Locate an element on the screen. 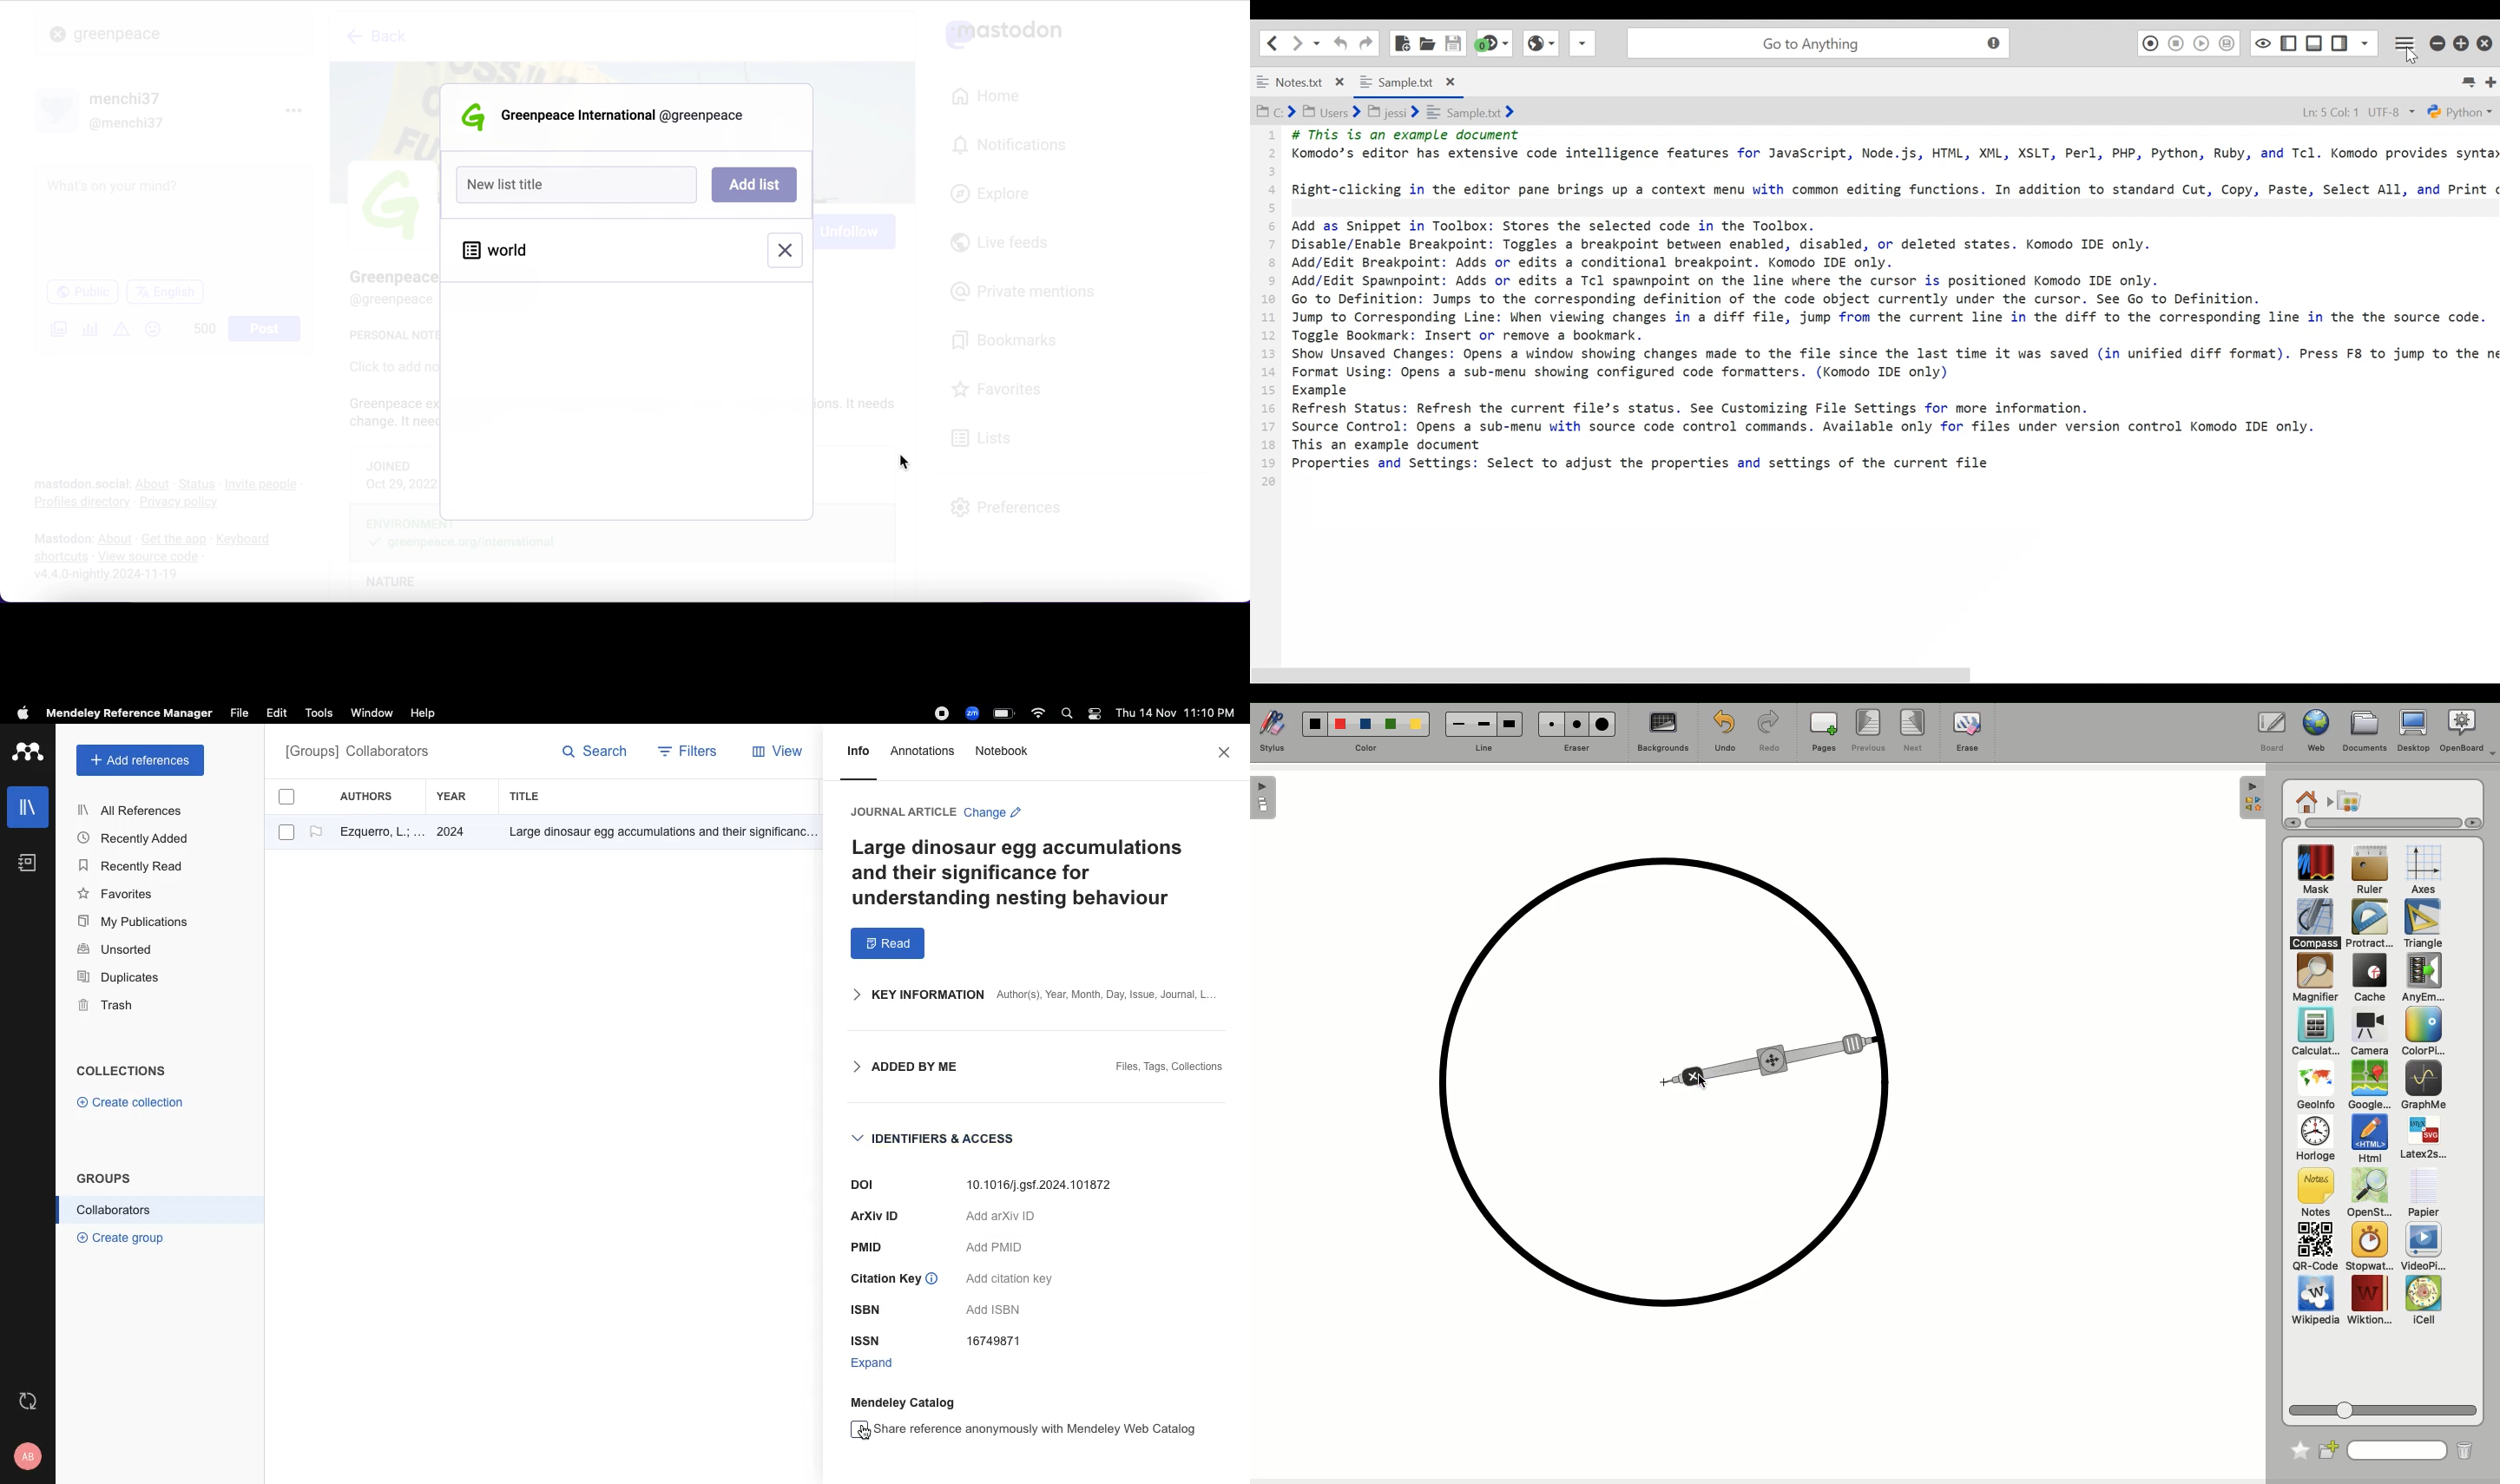 This screenshot has height=1484, width=2520. favorites is located at coordinates (999, 391).